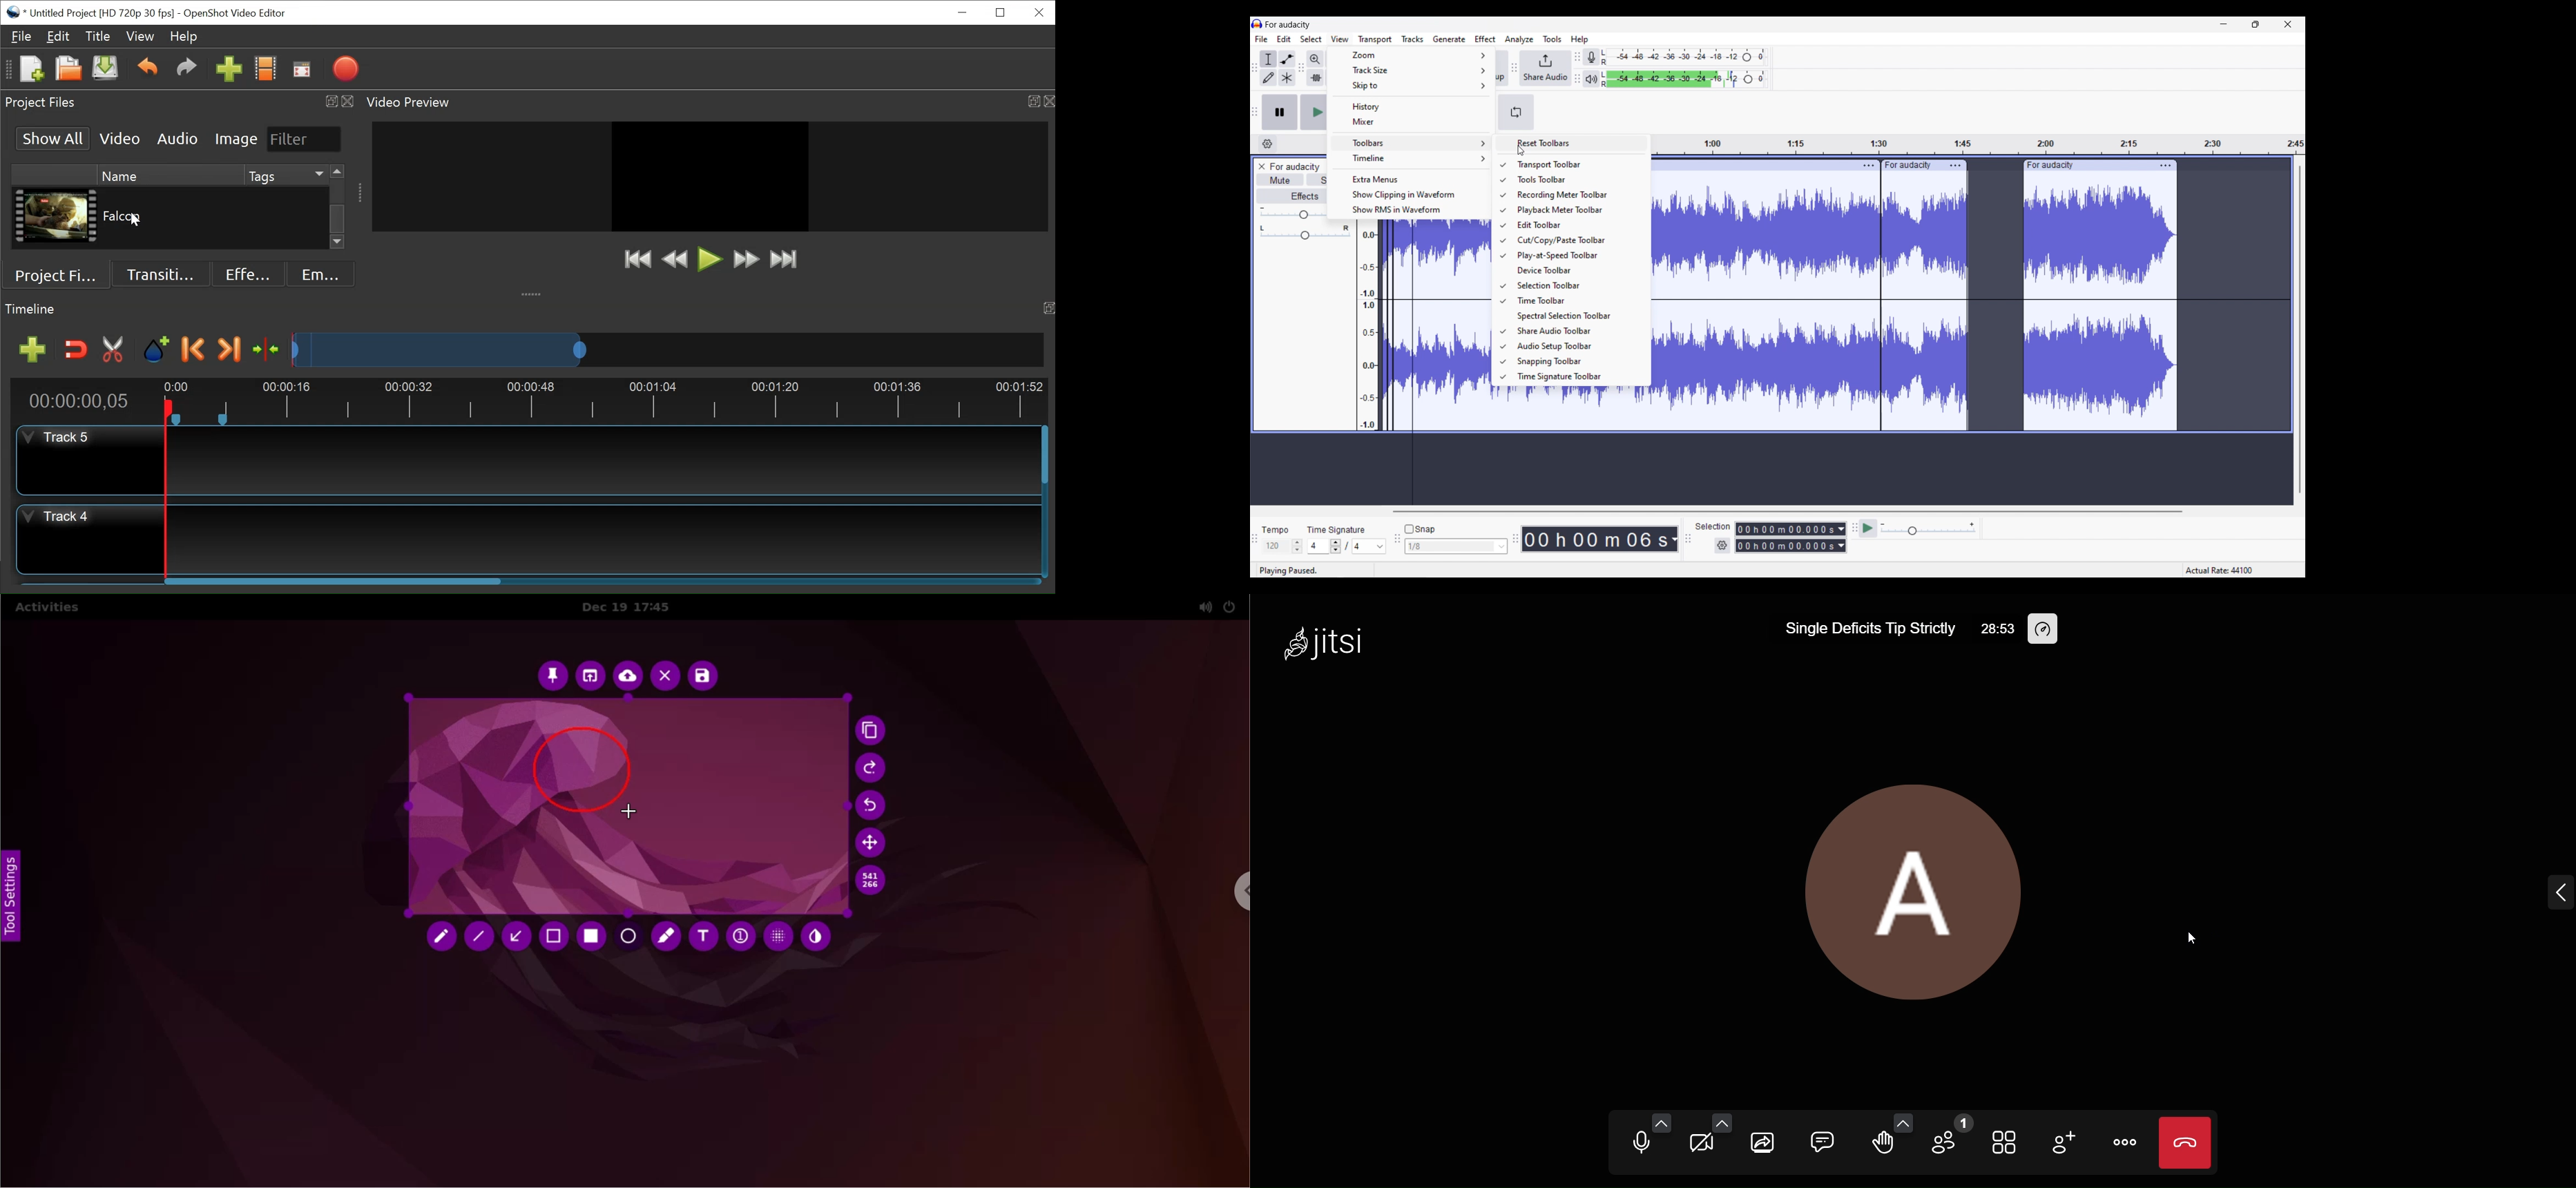 The height and width of the screenshot is (1204, 2576). What do you see at coordinates (1257, 24) in the screenshot?
I see `Software logo` at bounding box center [1257, 24].